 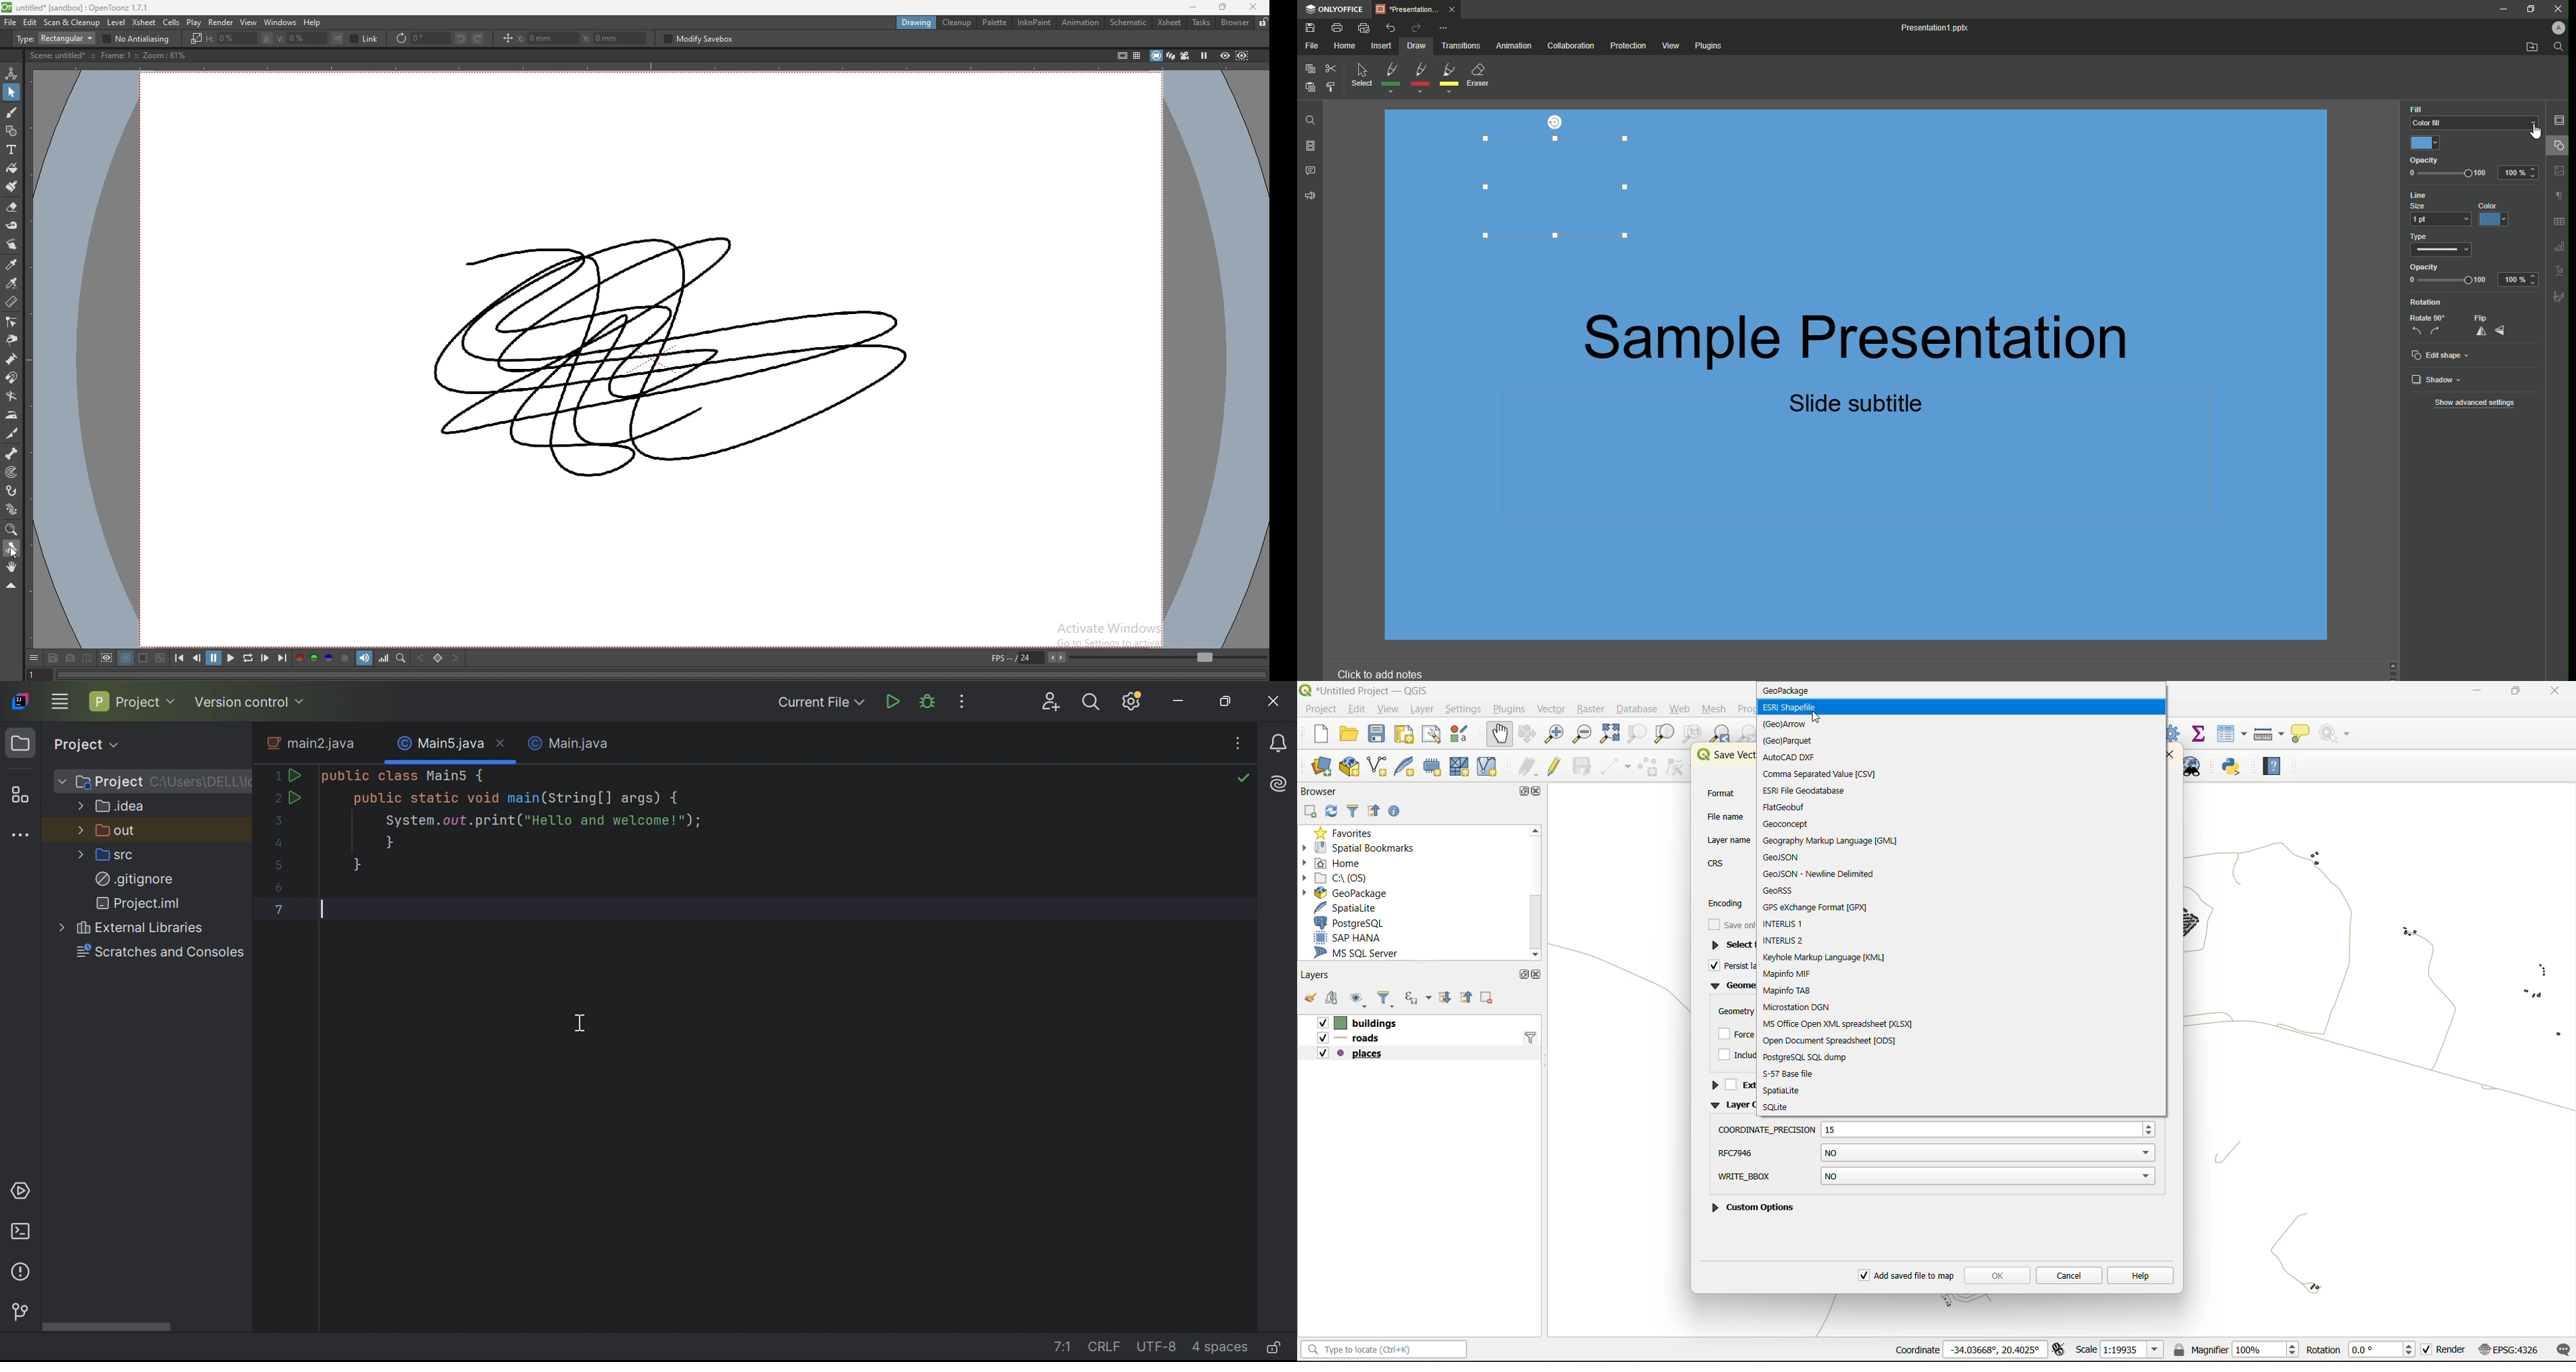 I want to click on type, so click(x=56, y=38).